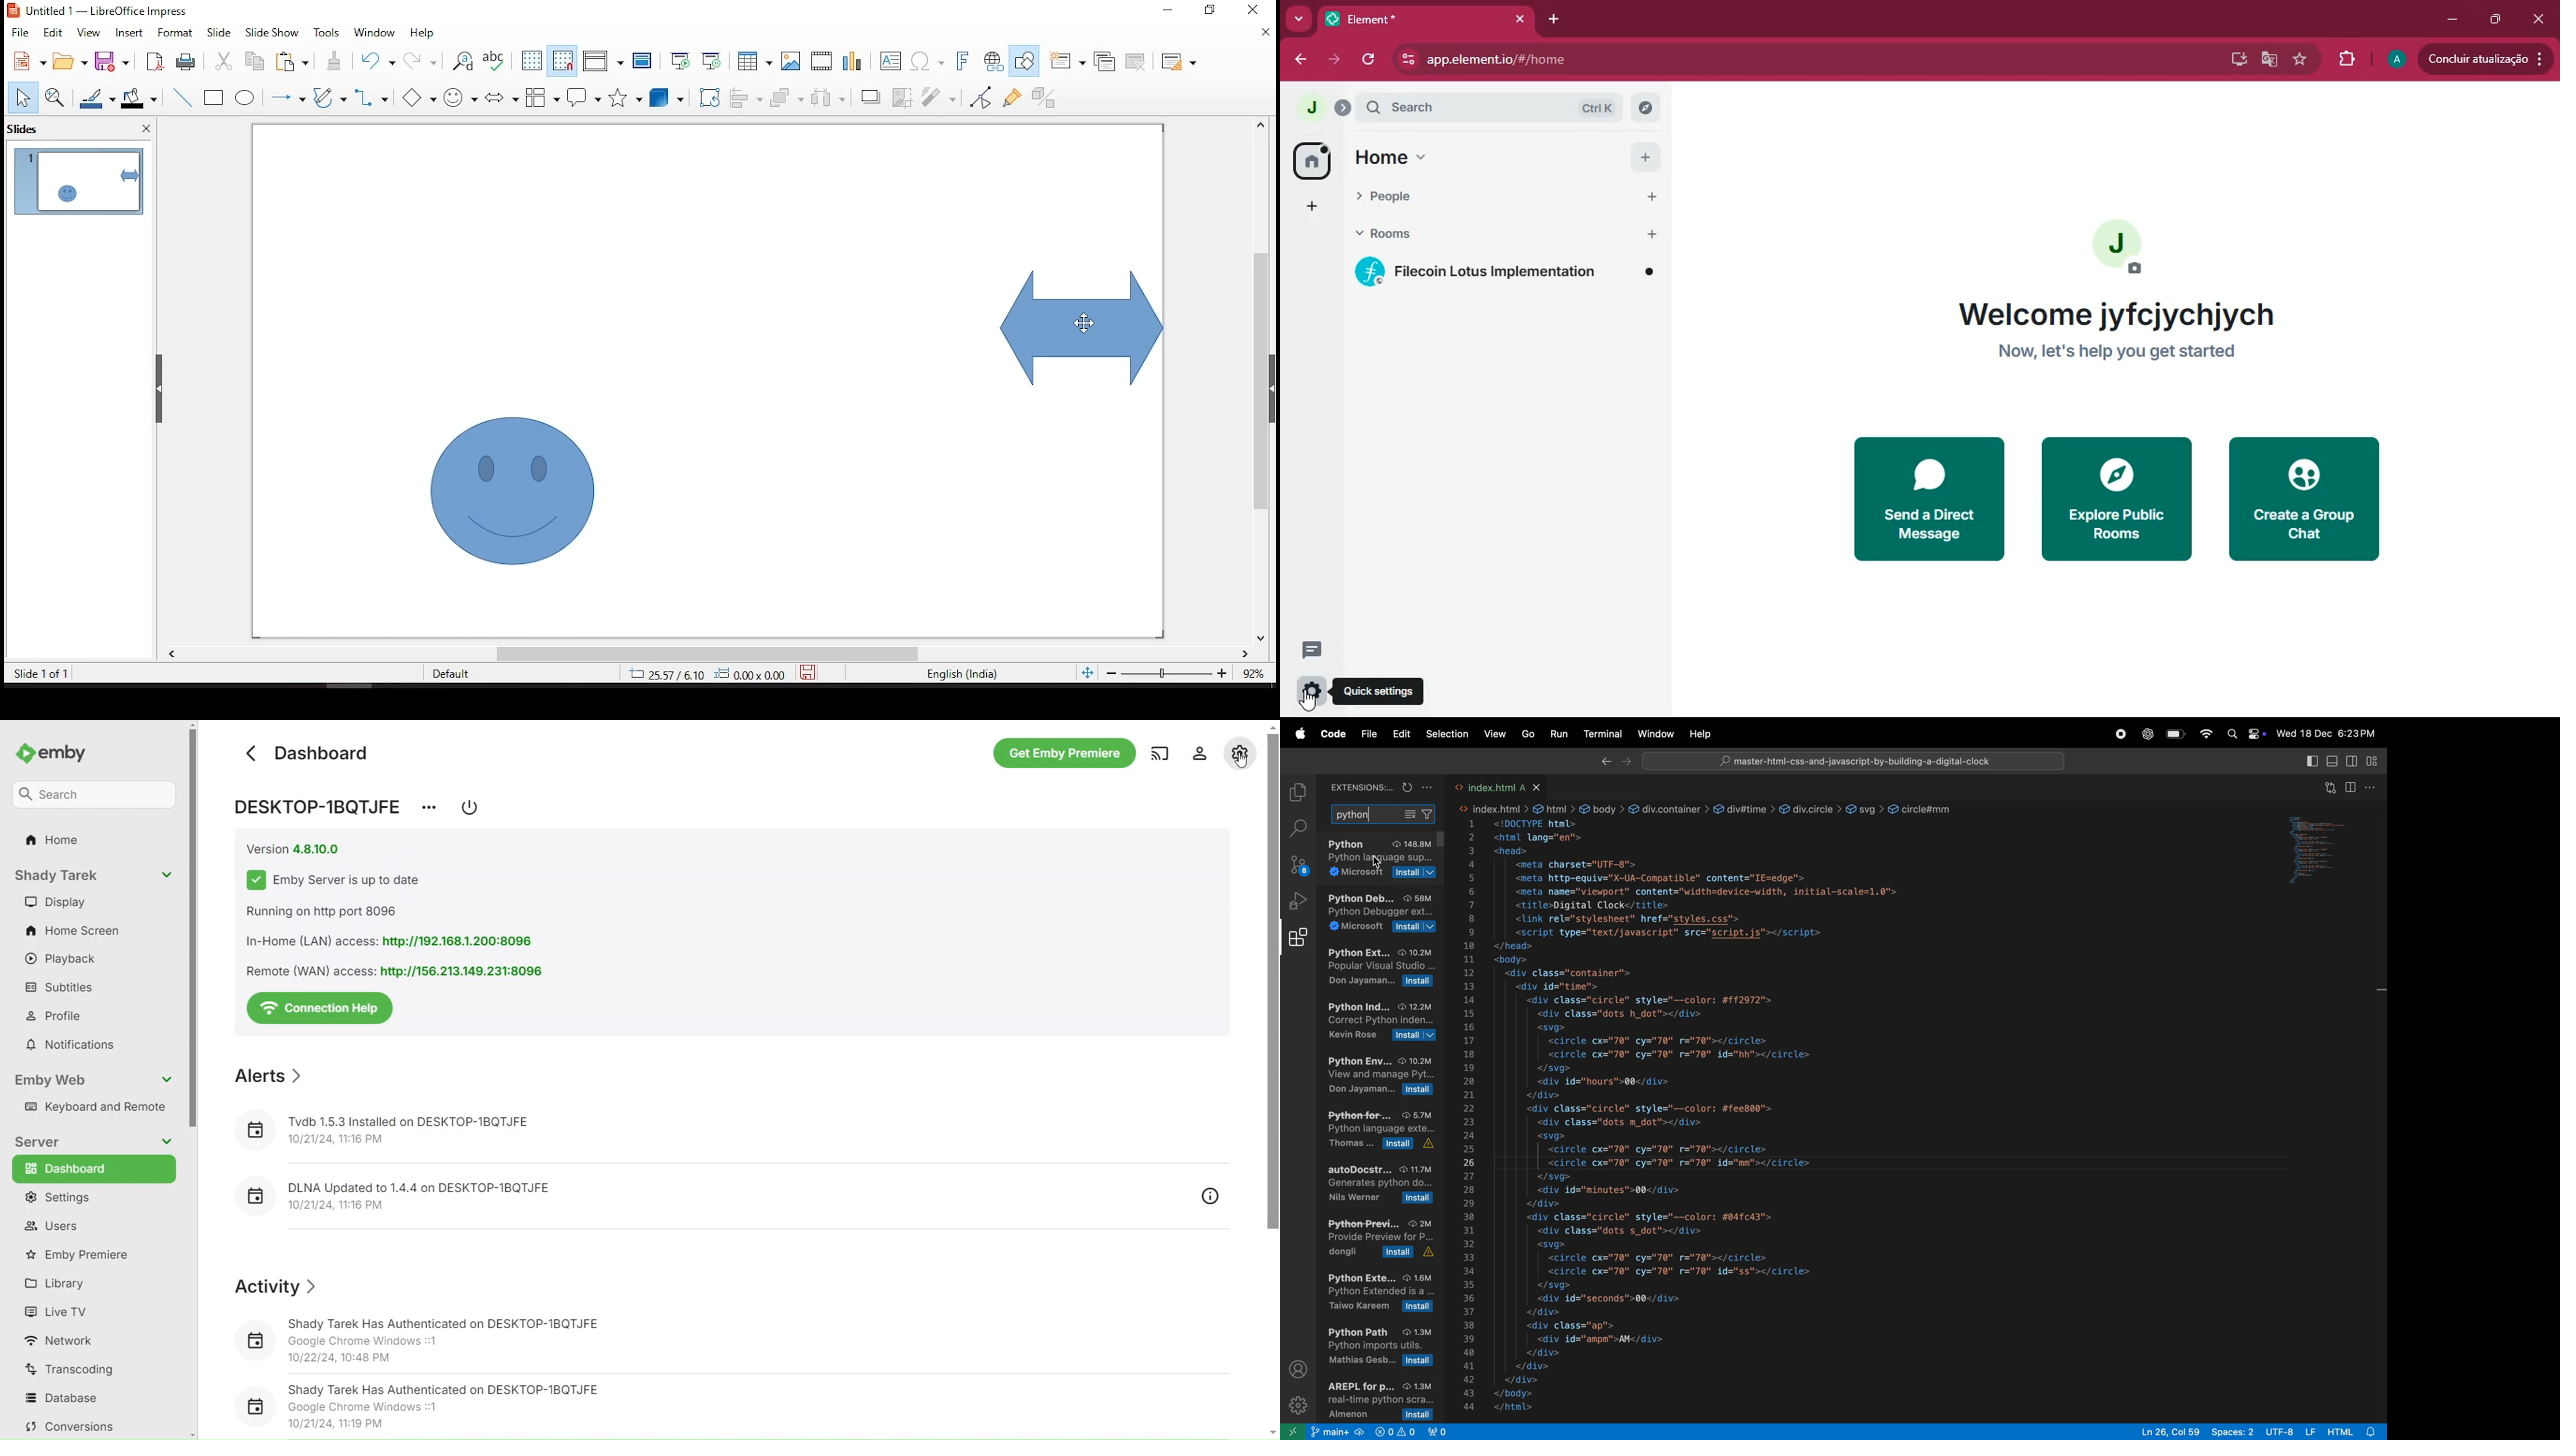 The image size is (2576, 1456). Describe the element at coordinates (330, 99) in the screenshot. I see `curves and polygons` at that location.